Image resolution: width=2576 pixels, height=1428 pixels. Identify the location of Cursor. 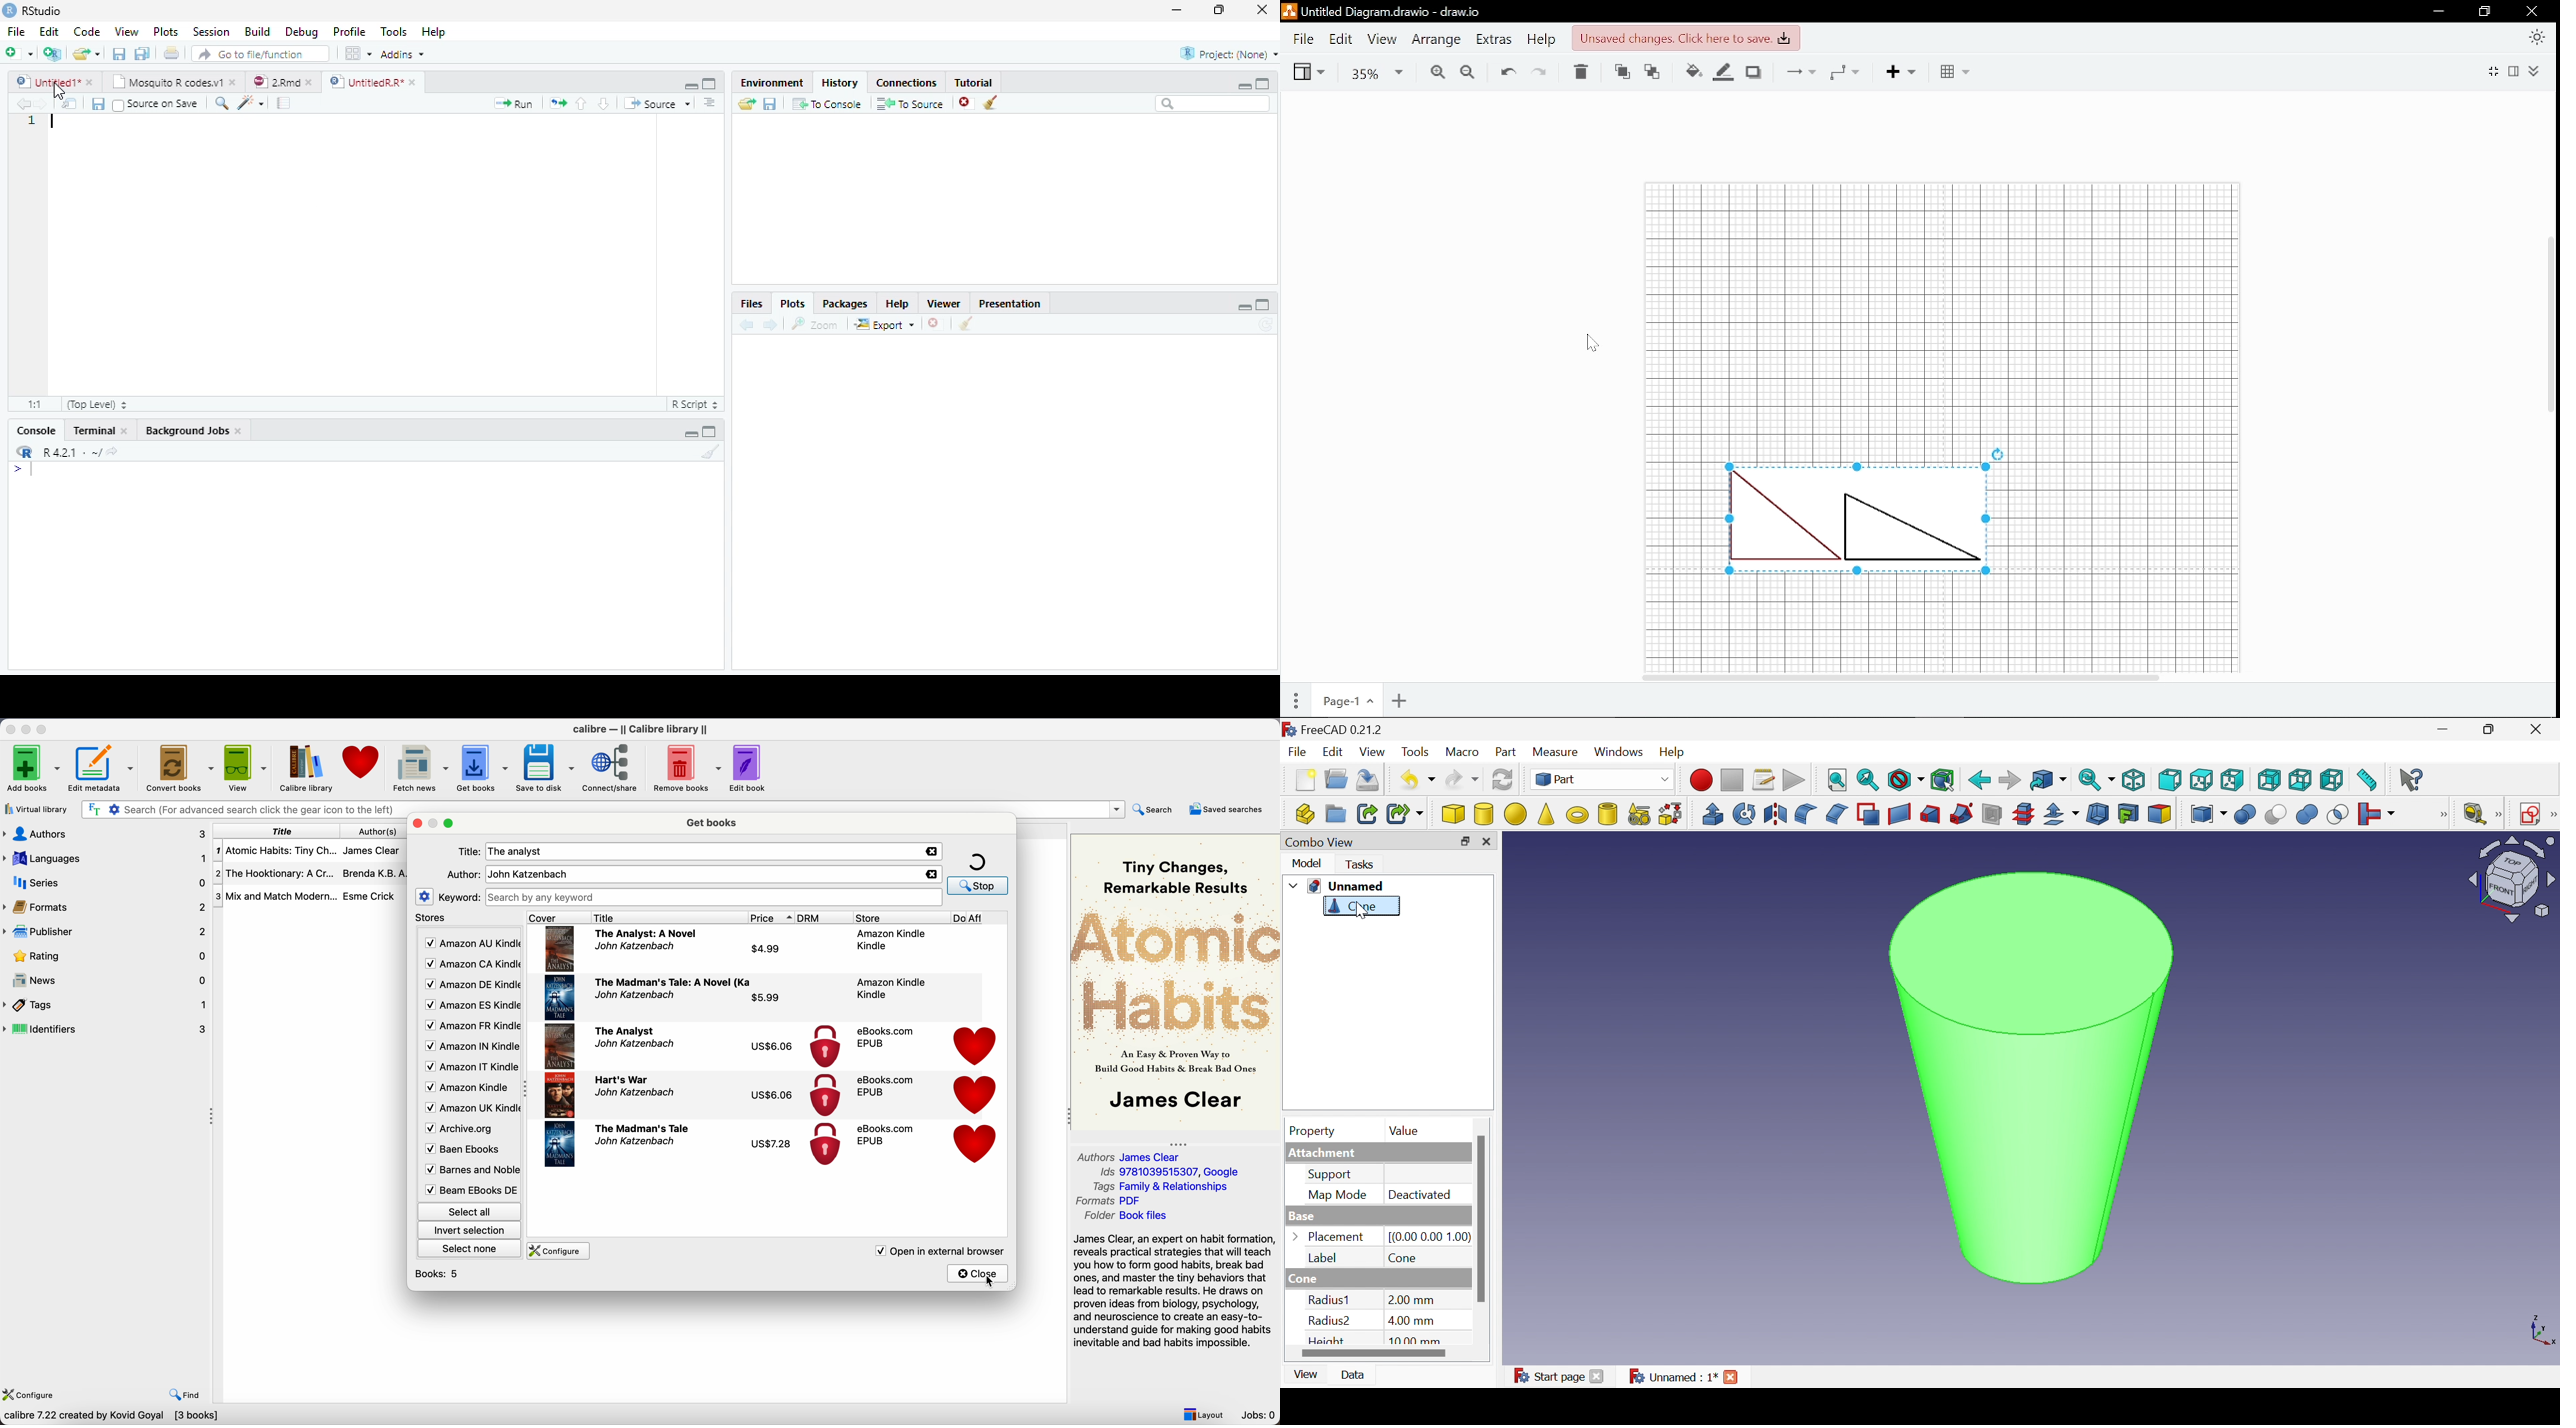
(35, 472).